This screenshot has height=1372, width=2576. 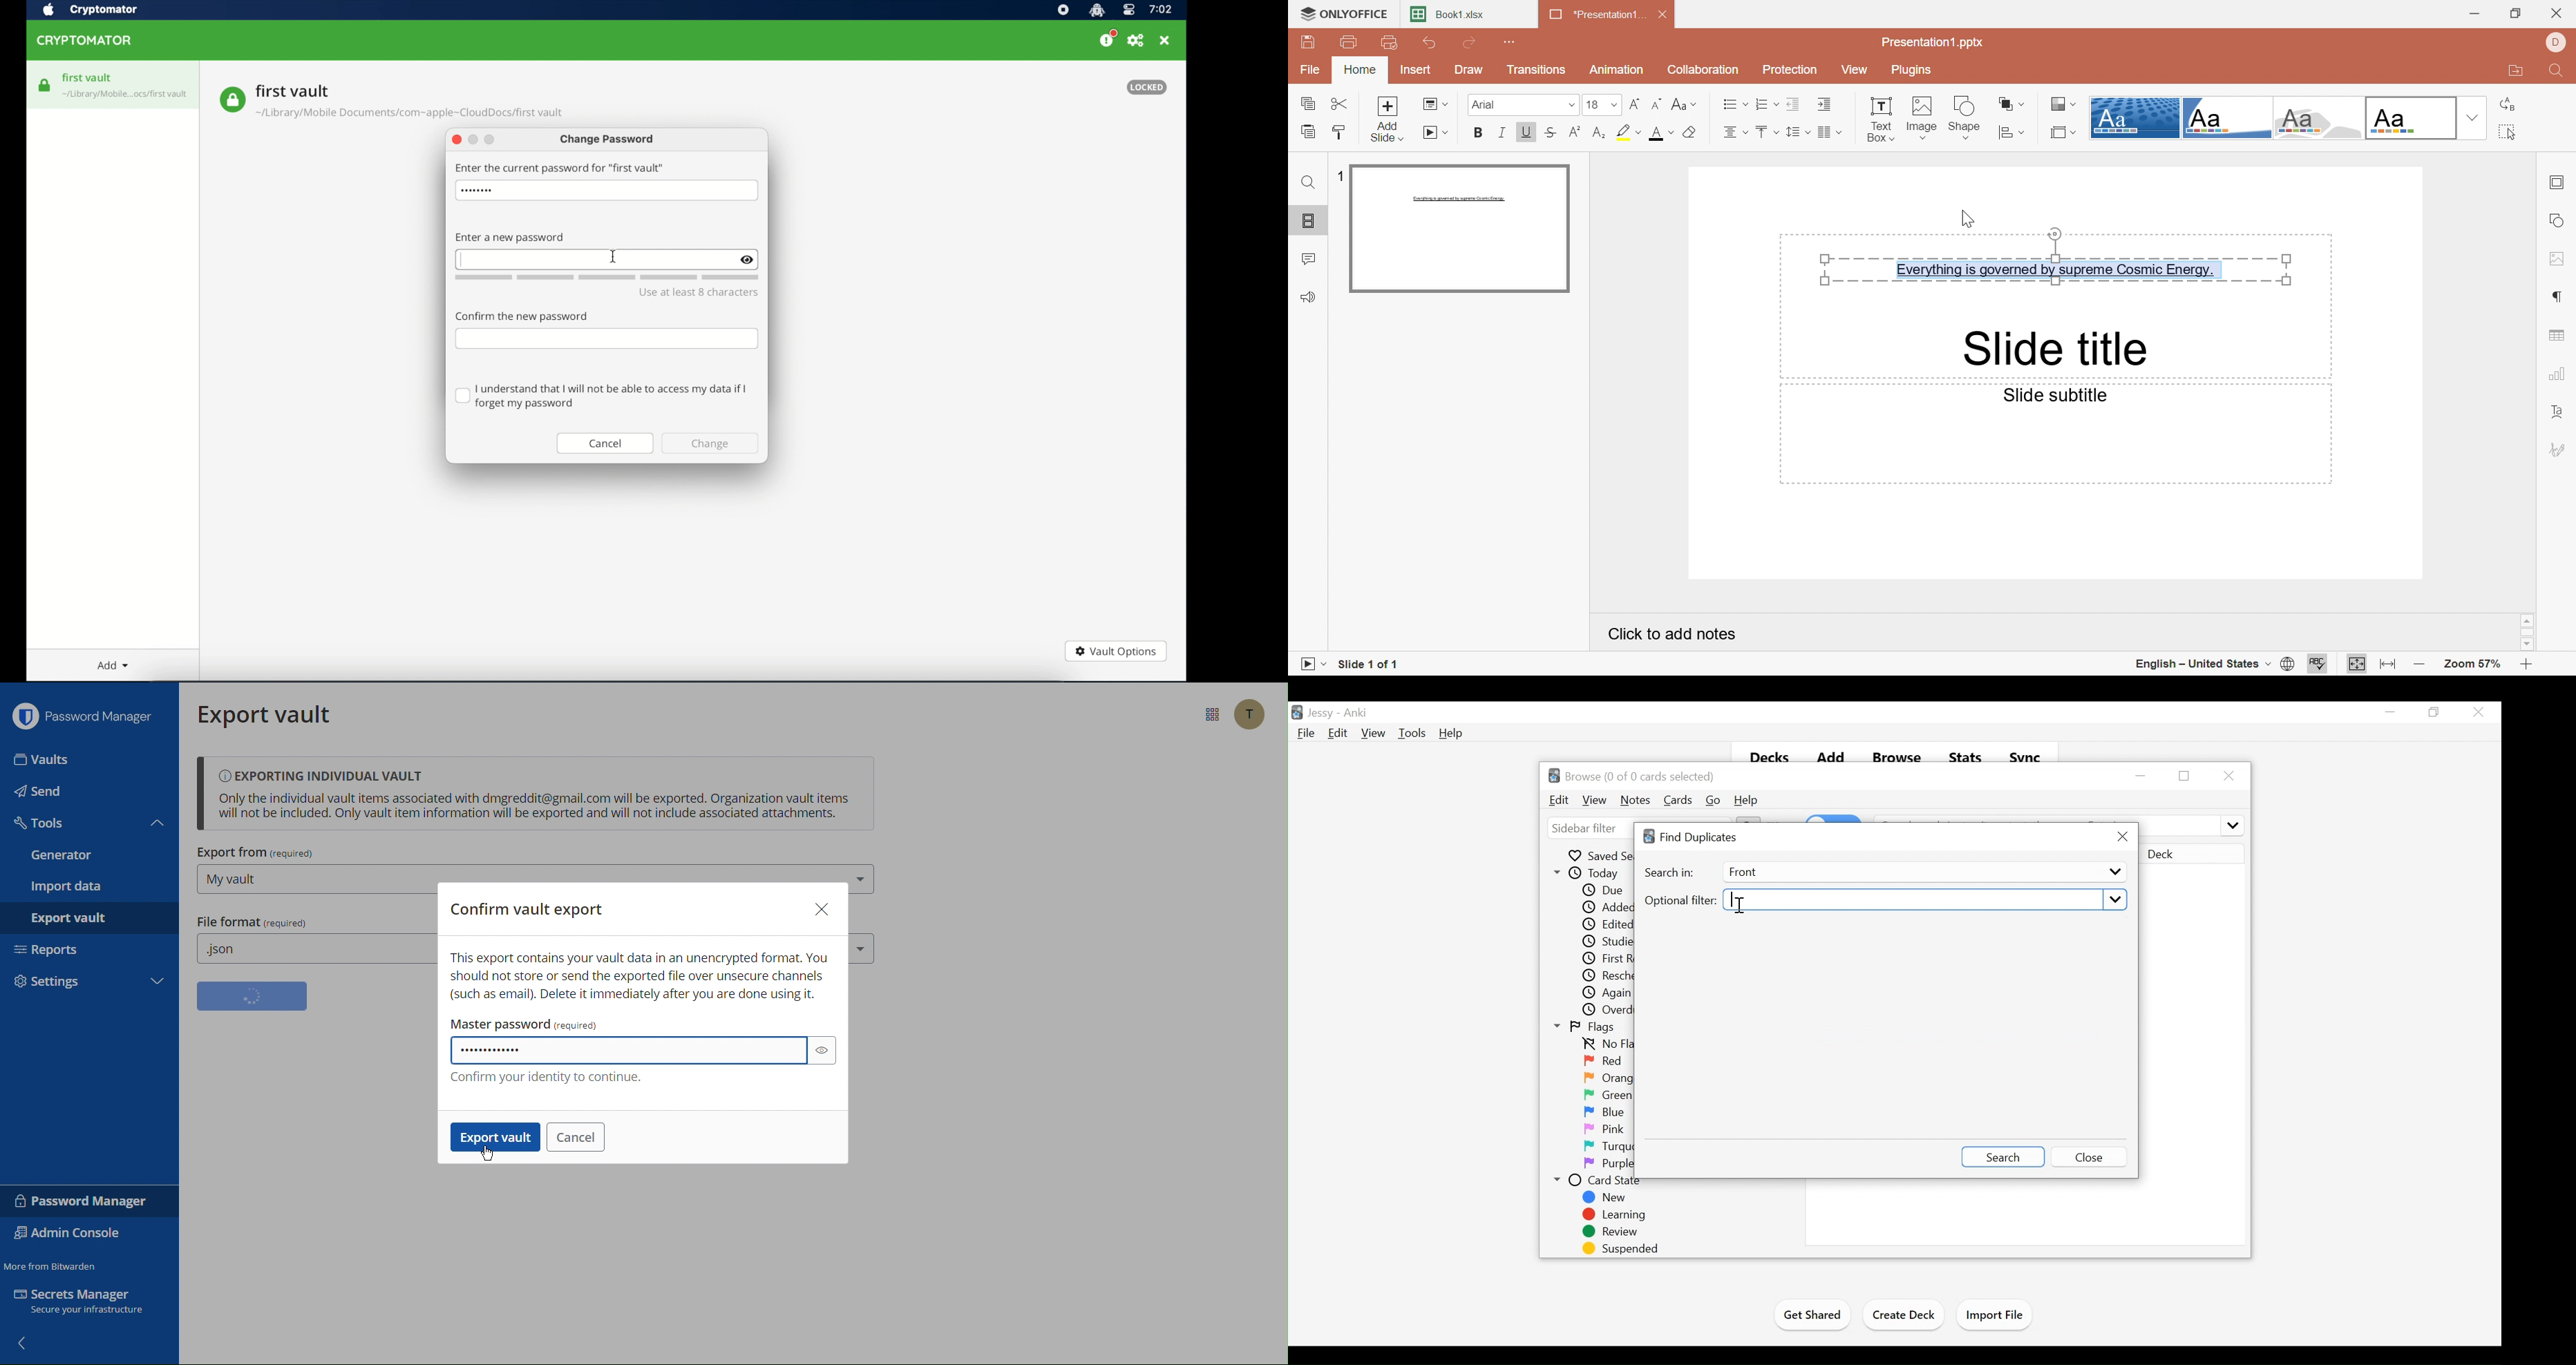 I want to click on Help, so click(x=1452, y=733).